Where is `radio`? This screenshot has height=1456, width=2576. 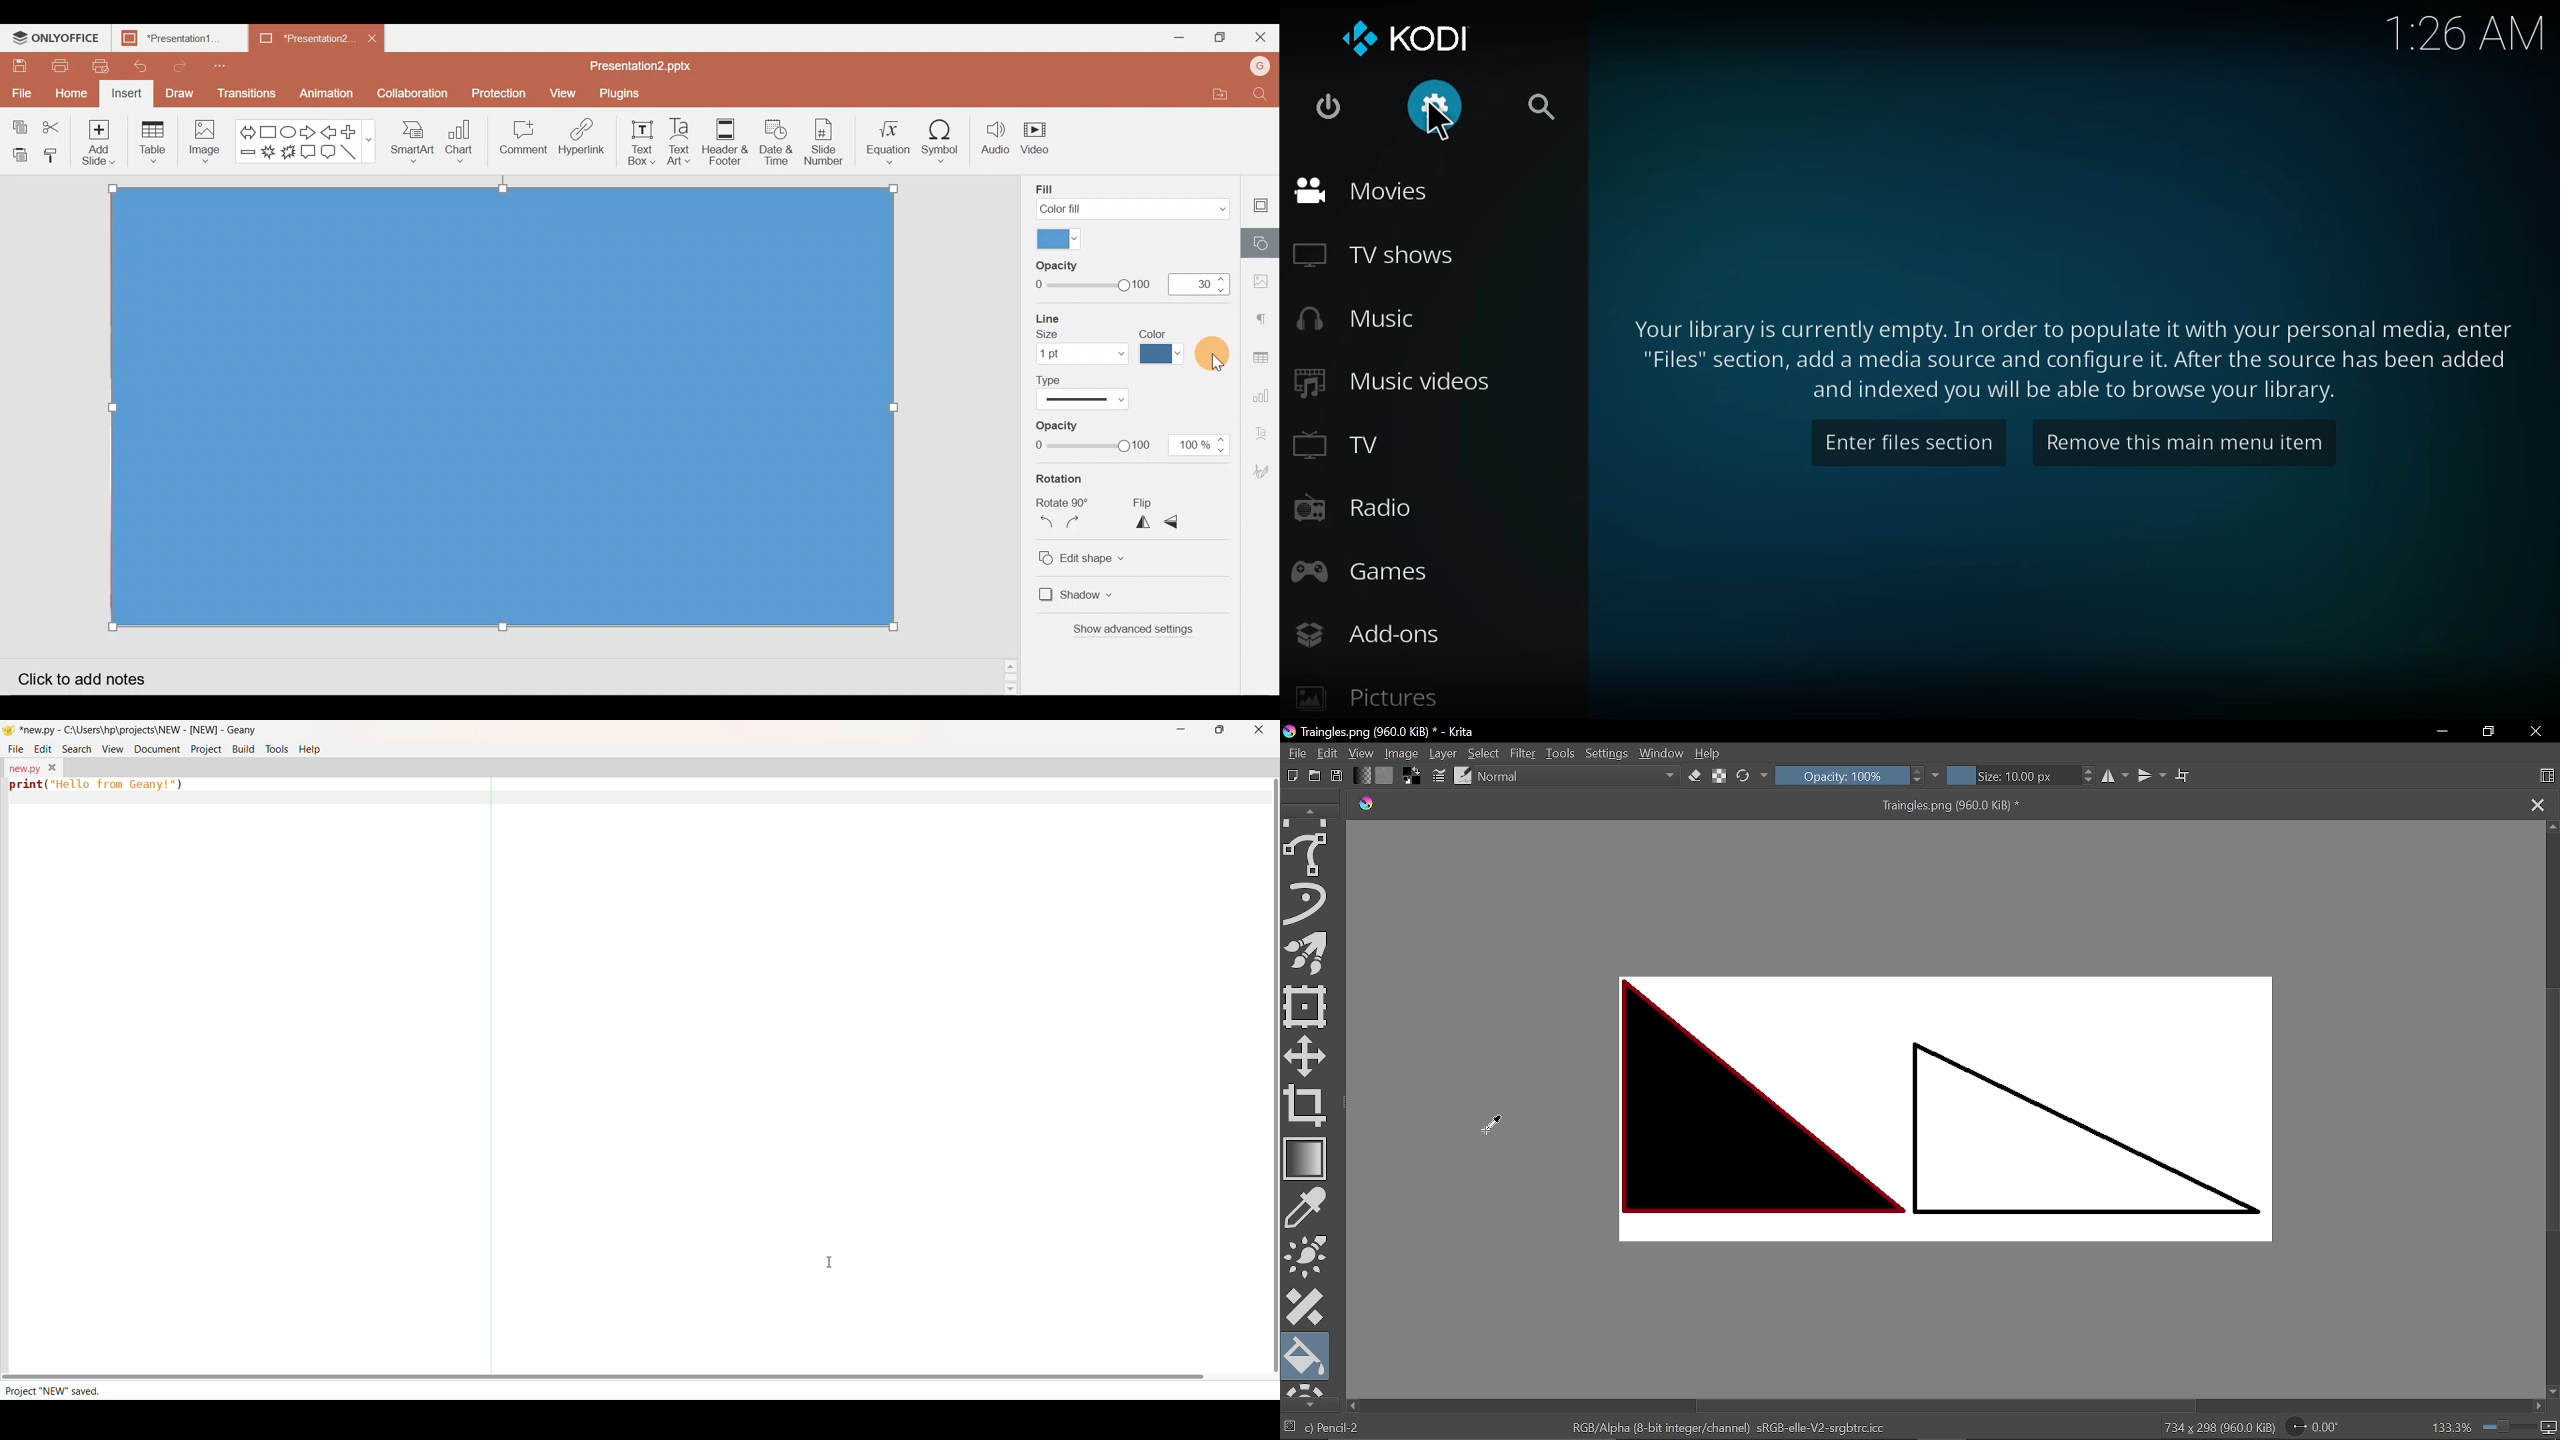
radio is located at coordinates (1356, 506).